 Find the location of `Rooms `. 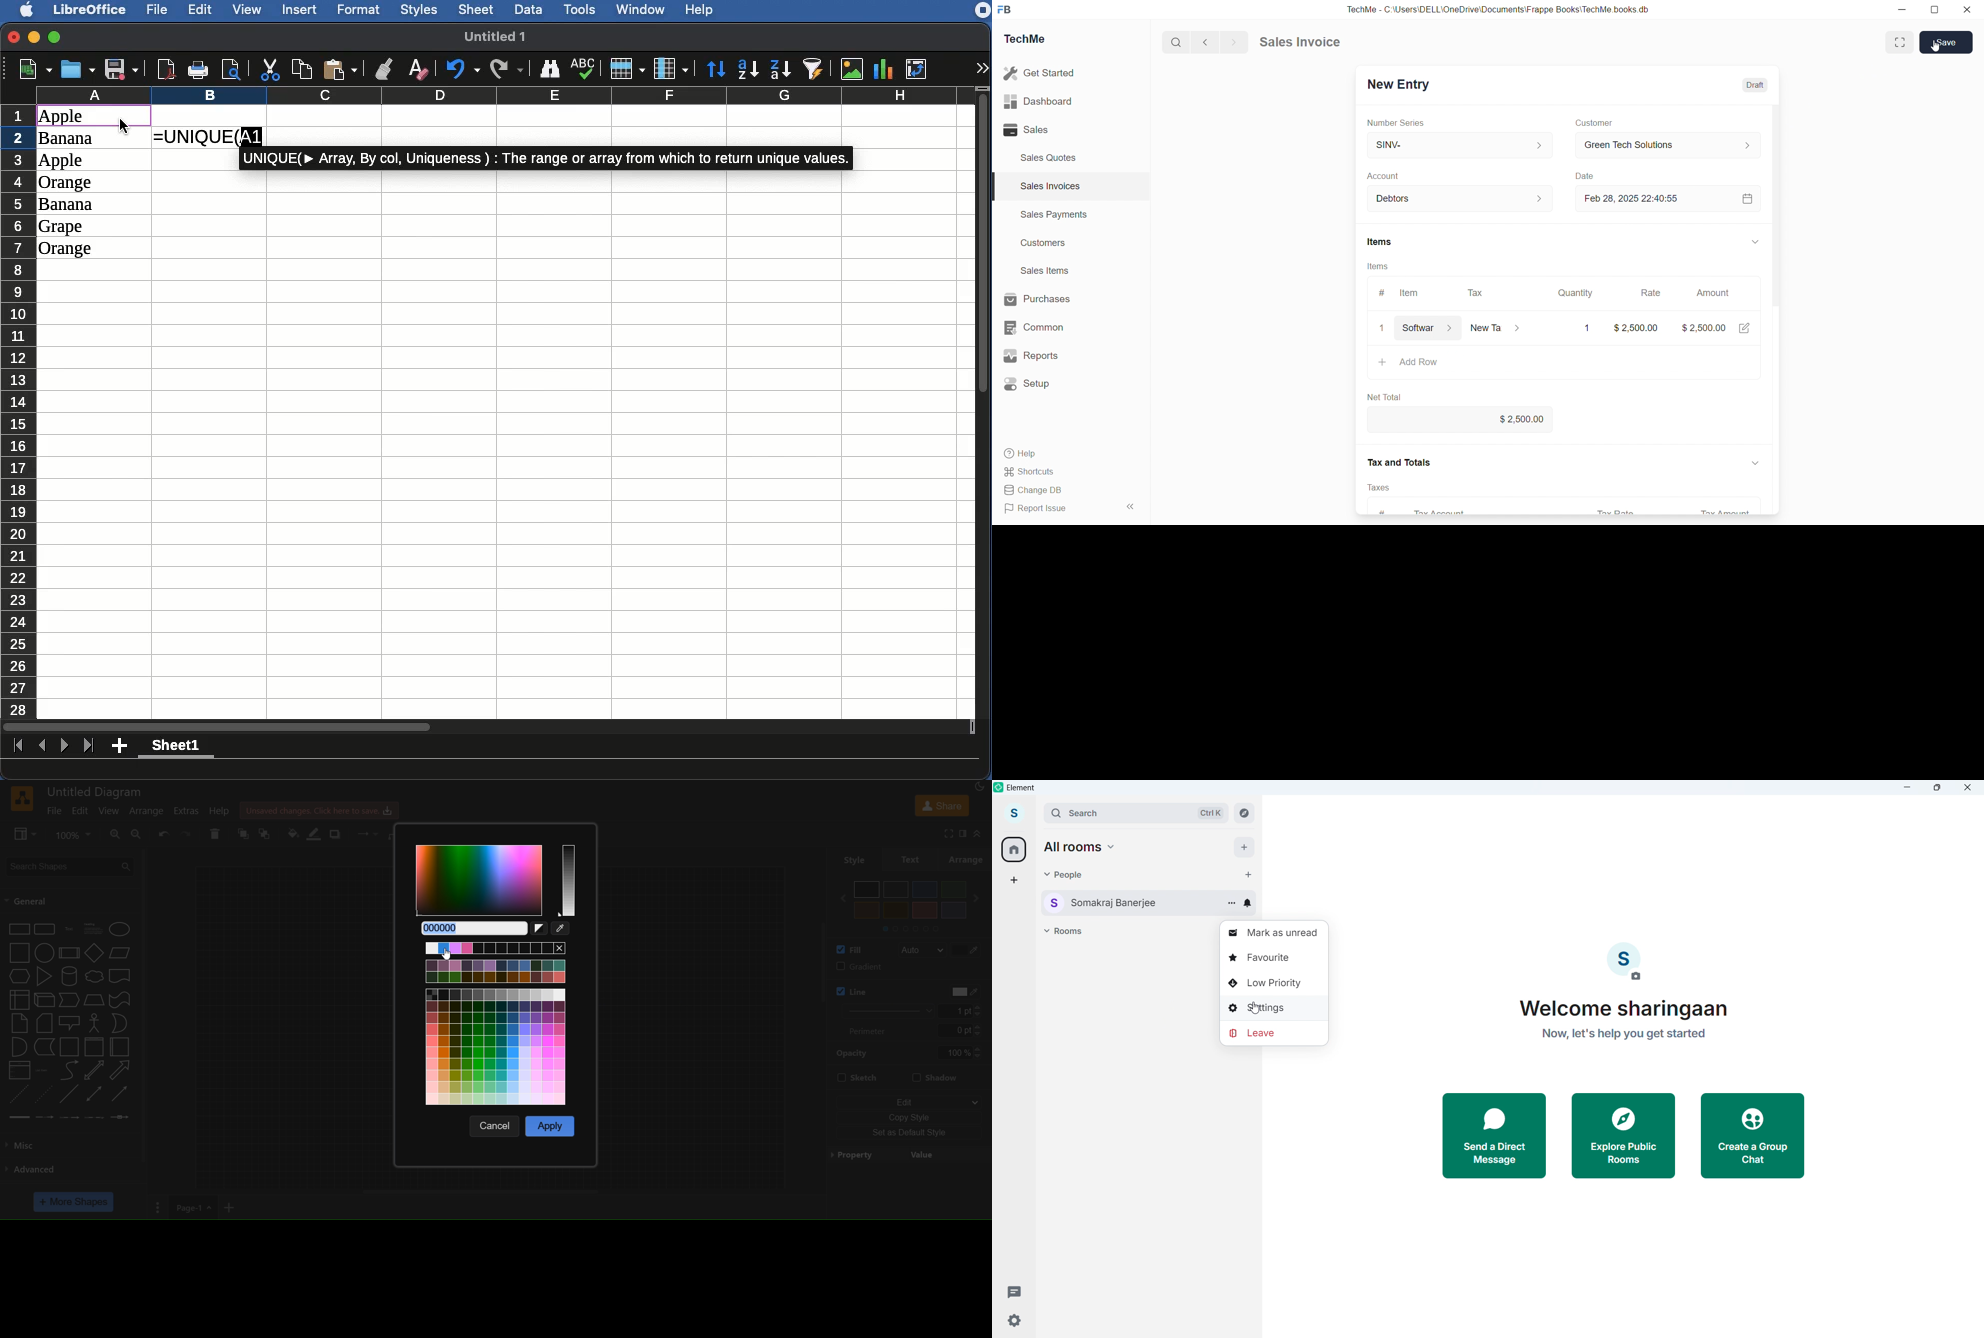

Rooms  is located at coordinates (1065, 930).